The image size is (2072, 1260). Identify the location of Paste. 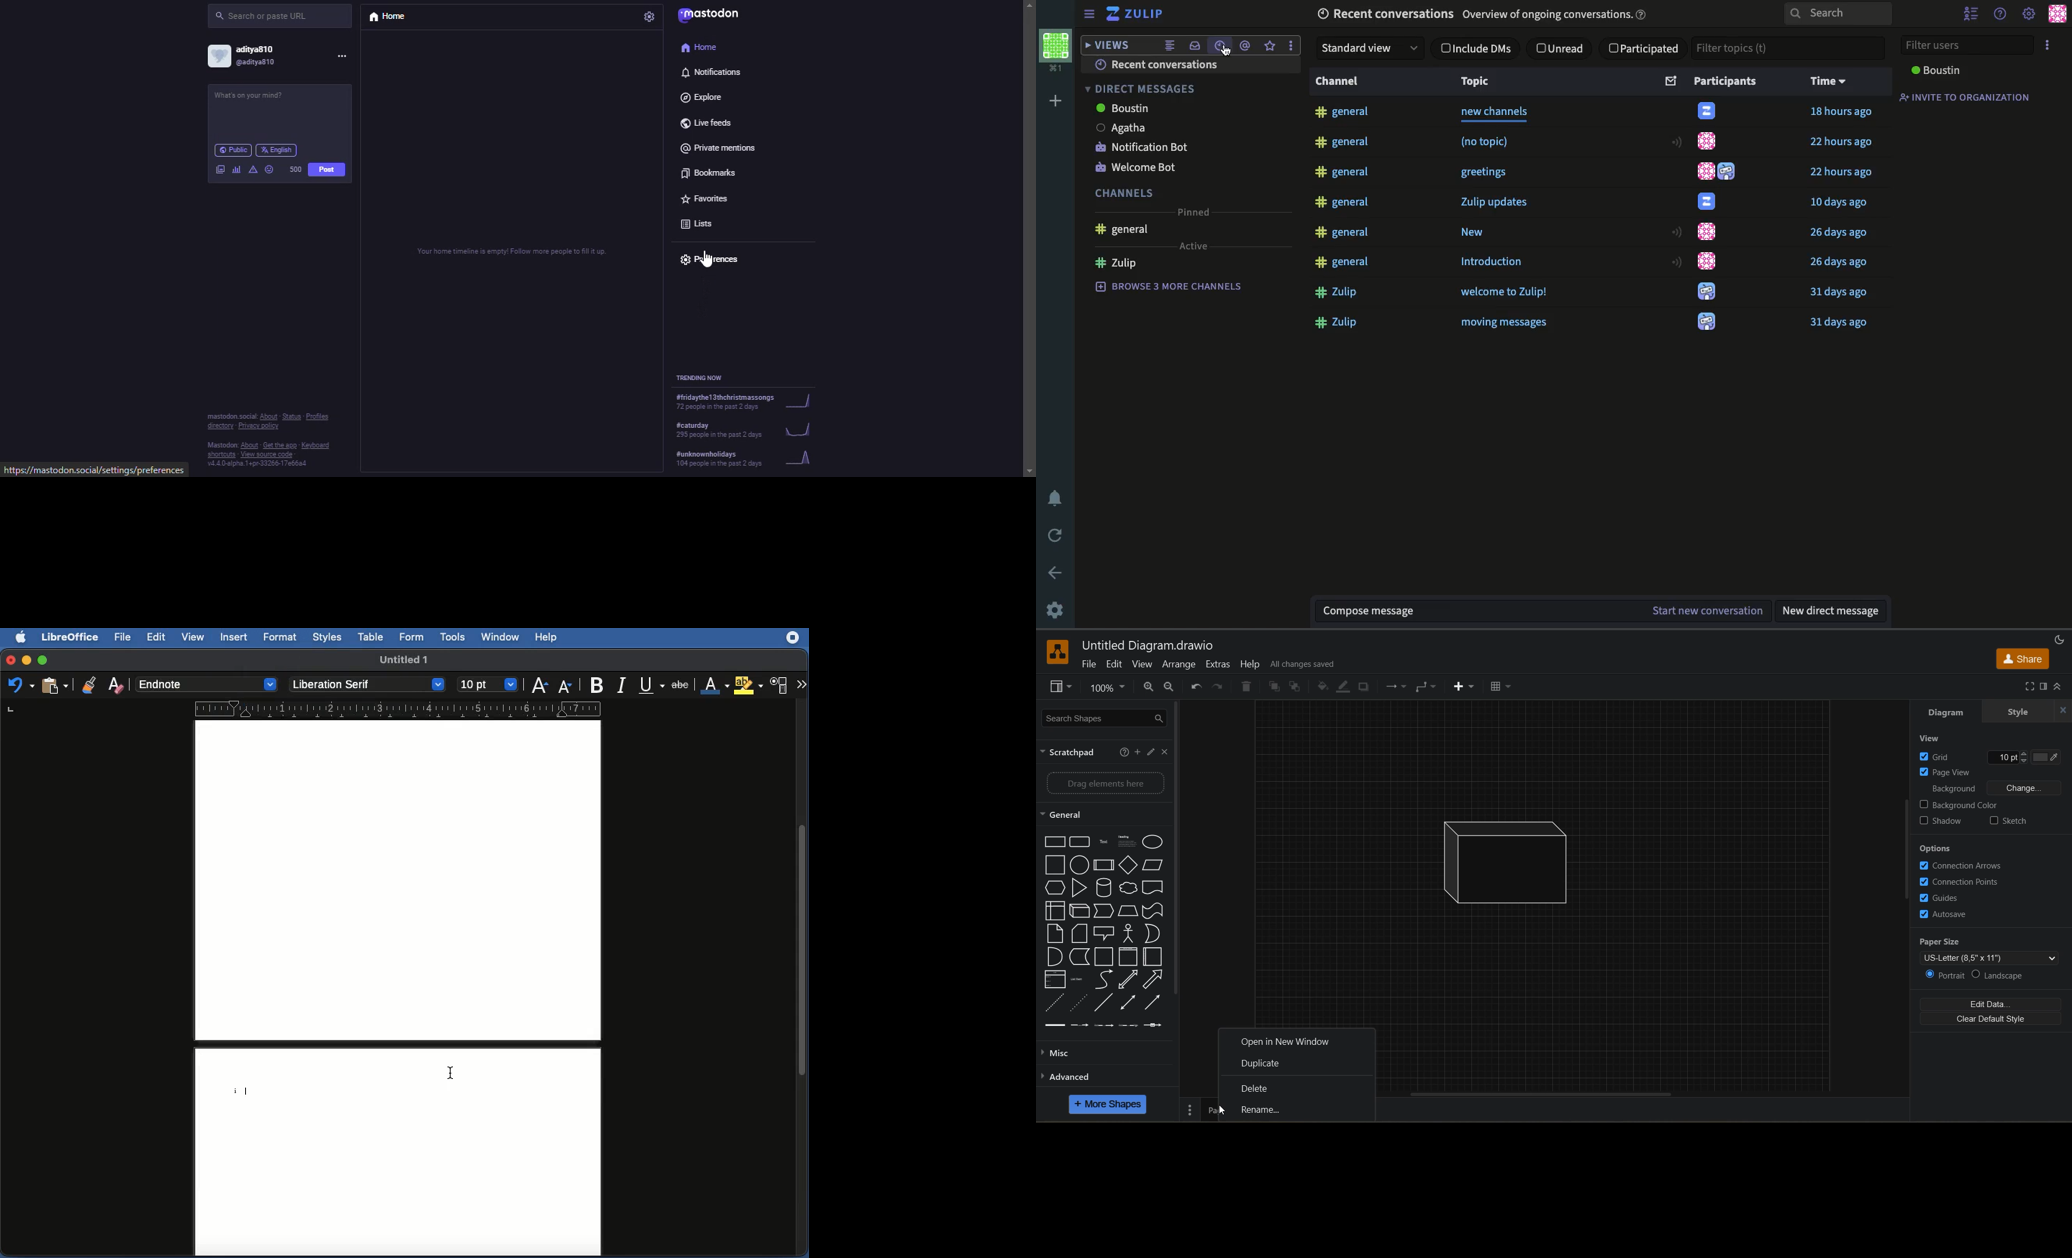
(54, 685).